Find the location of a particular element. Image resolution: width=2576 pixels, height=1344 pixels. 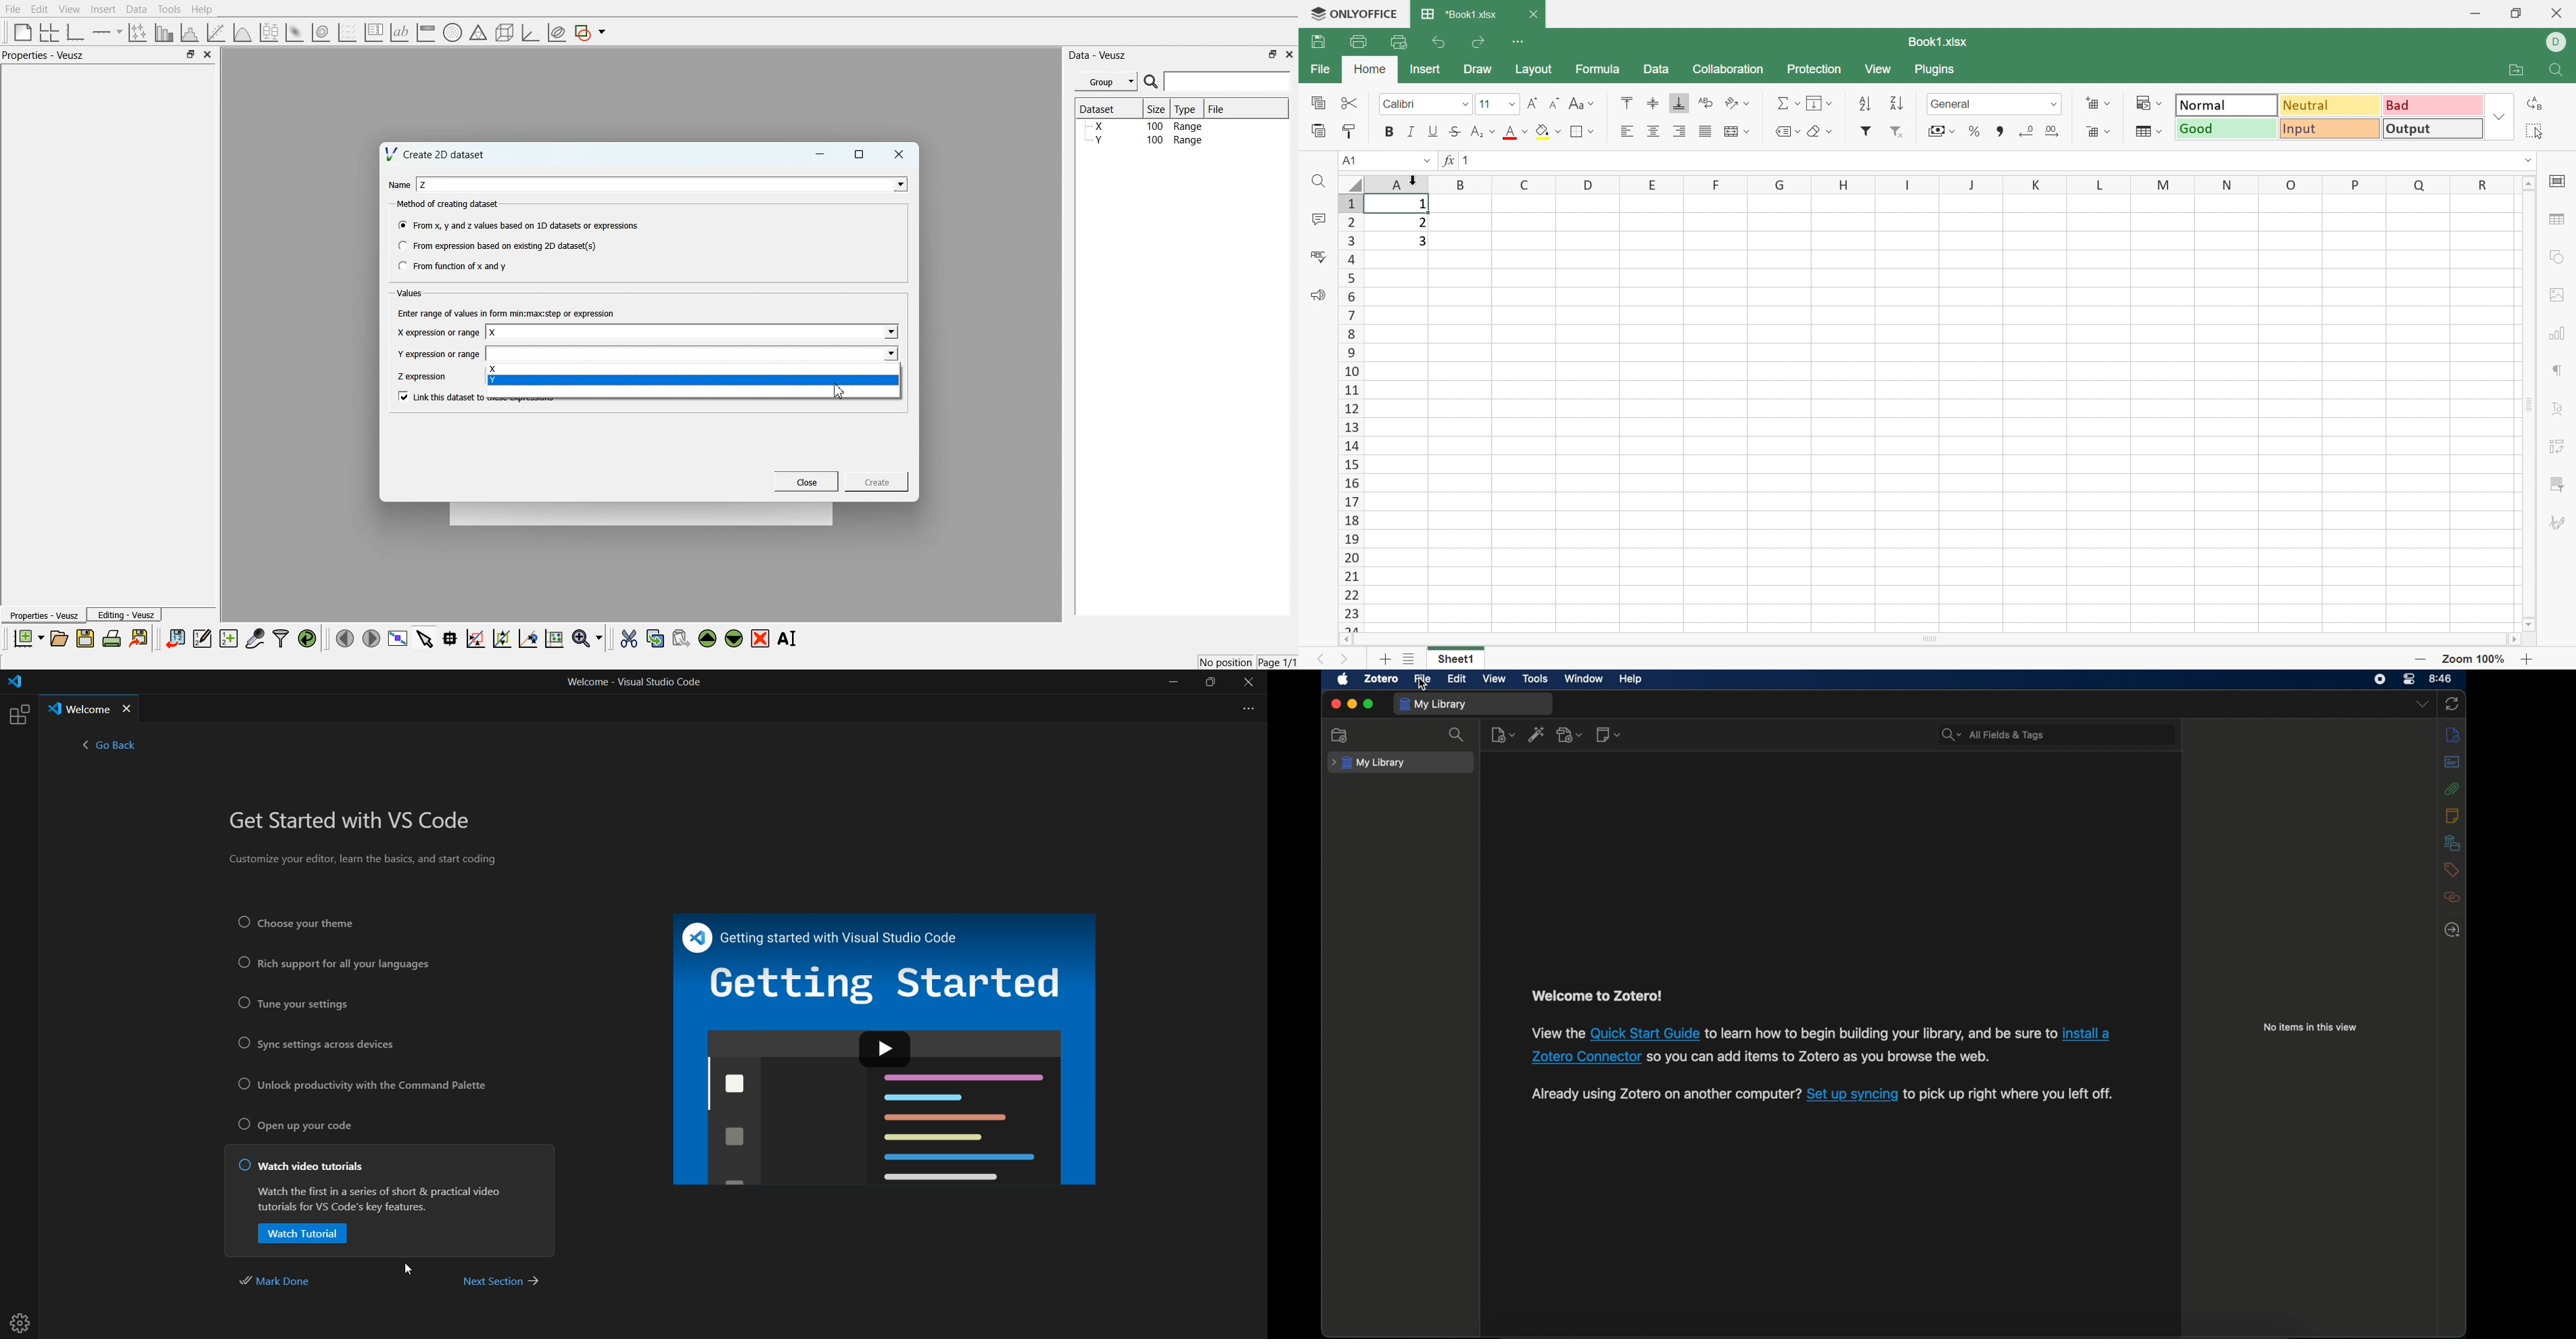

Wrap text is located at coordinates (1708, 102).